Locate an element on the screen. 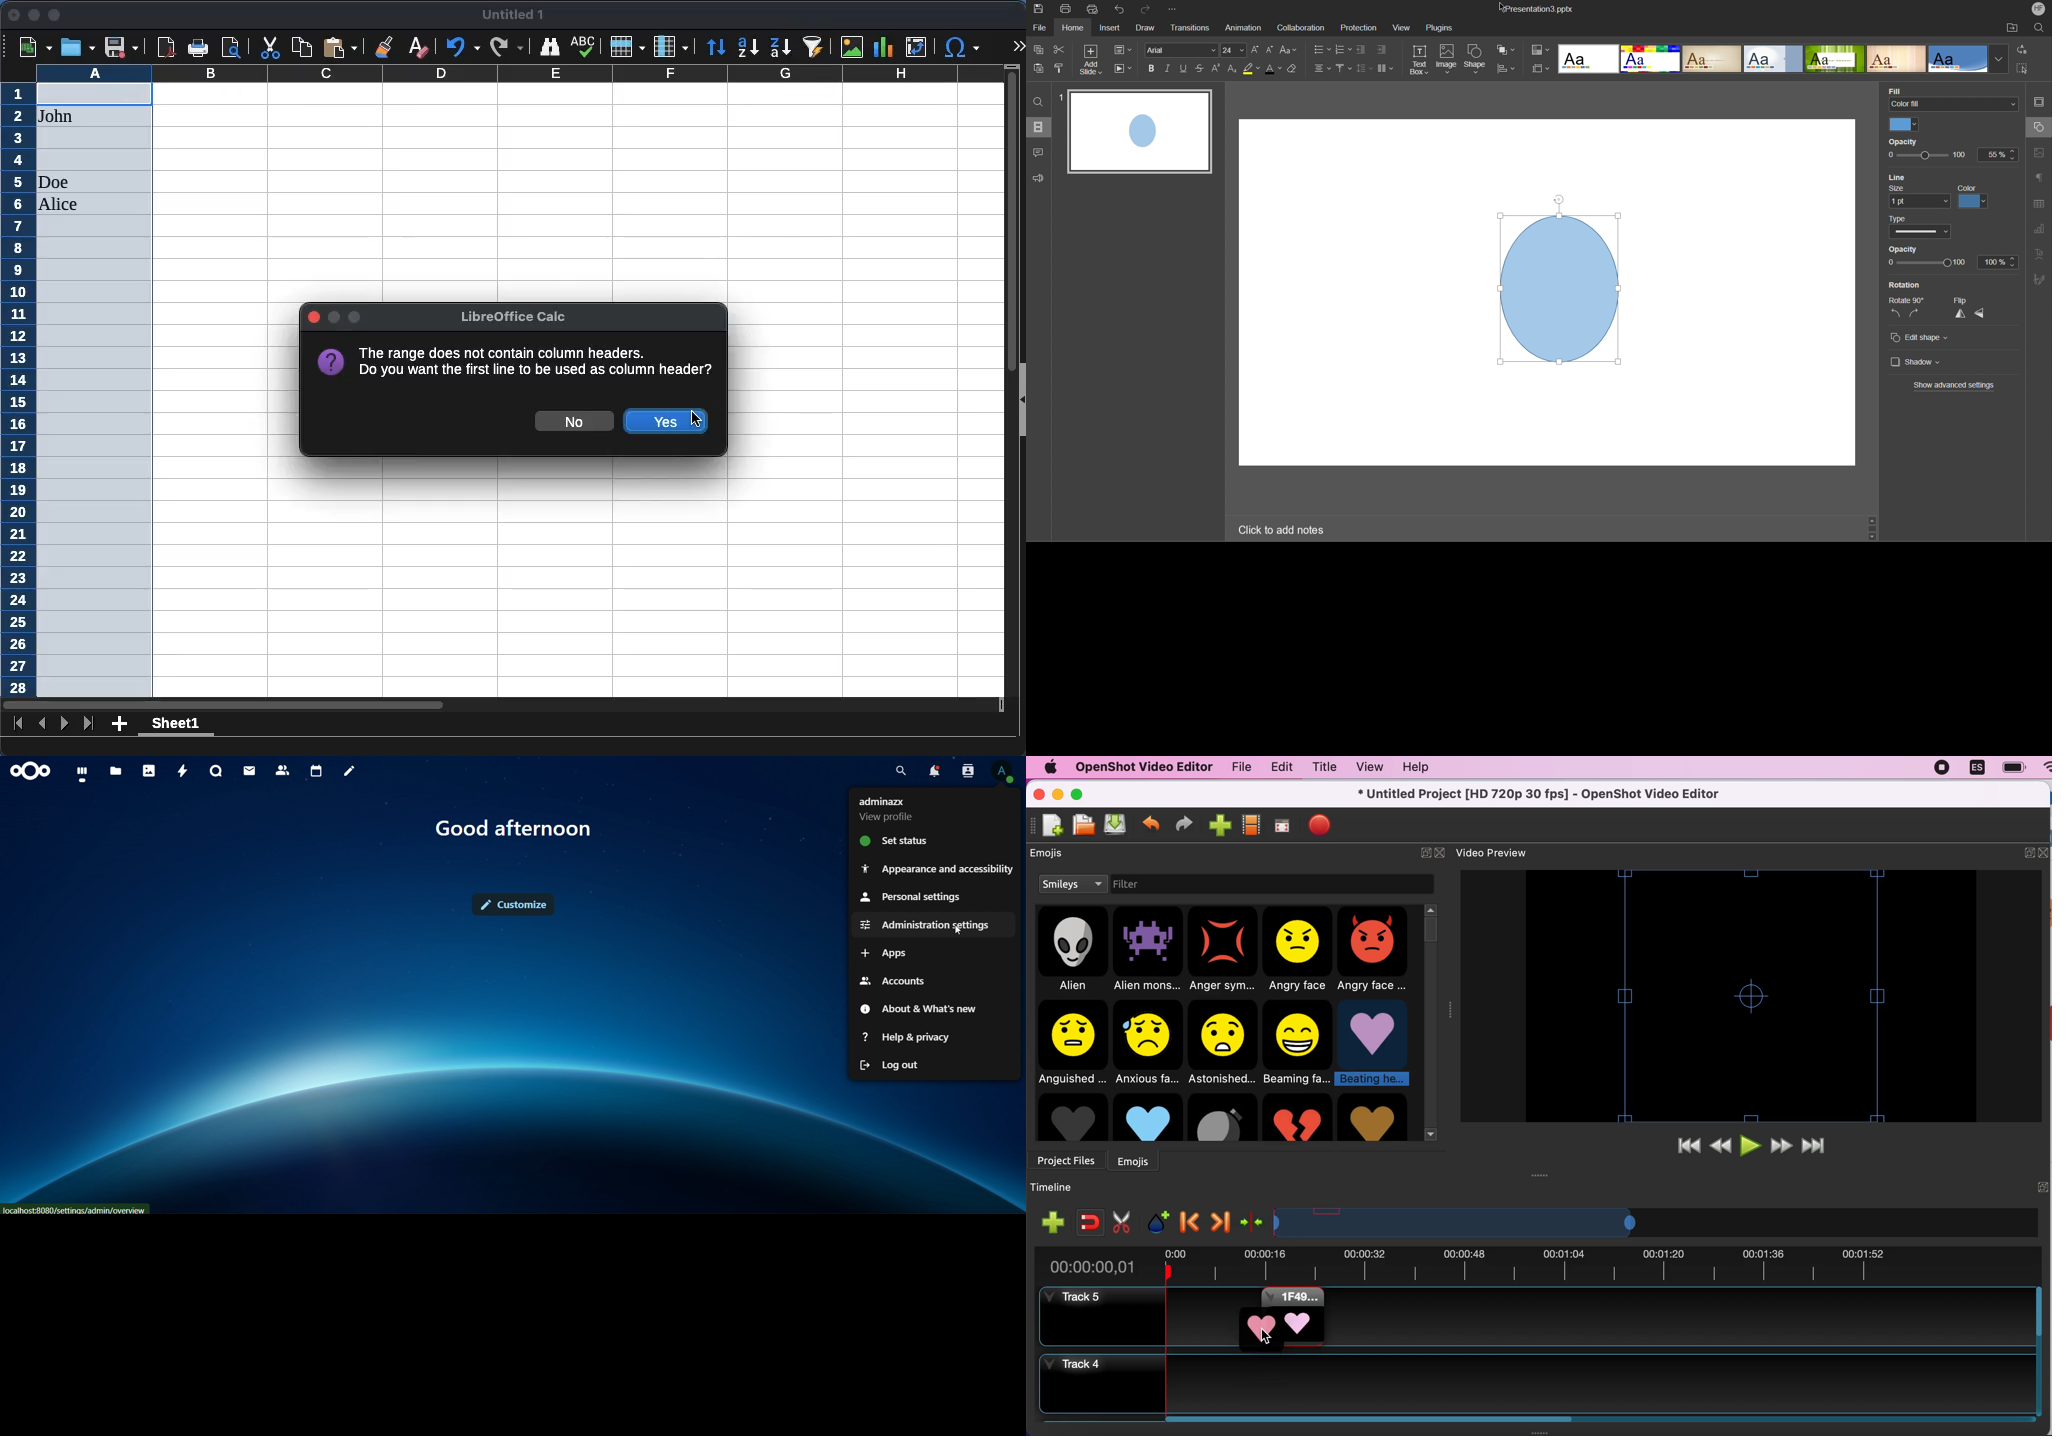 The image size is (2072, 1456). notes is located at coordinates (348, 771).